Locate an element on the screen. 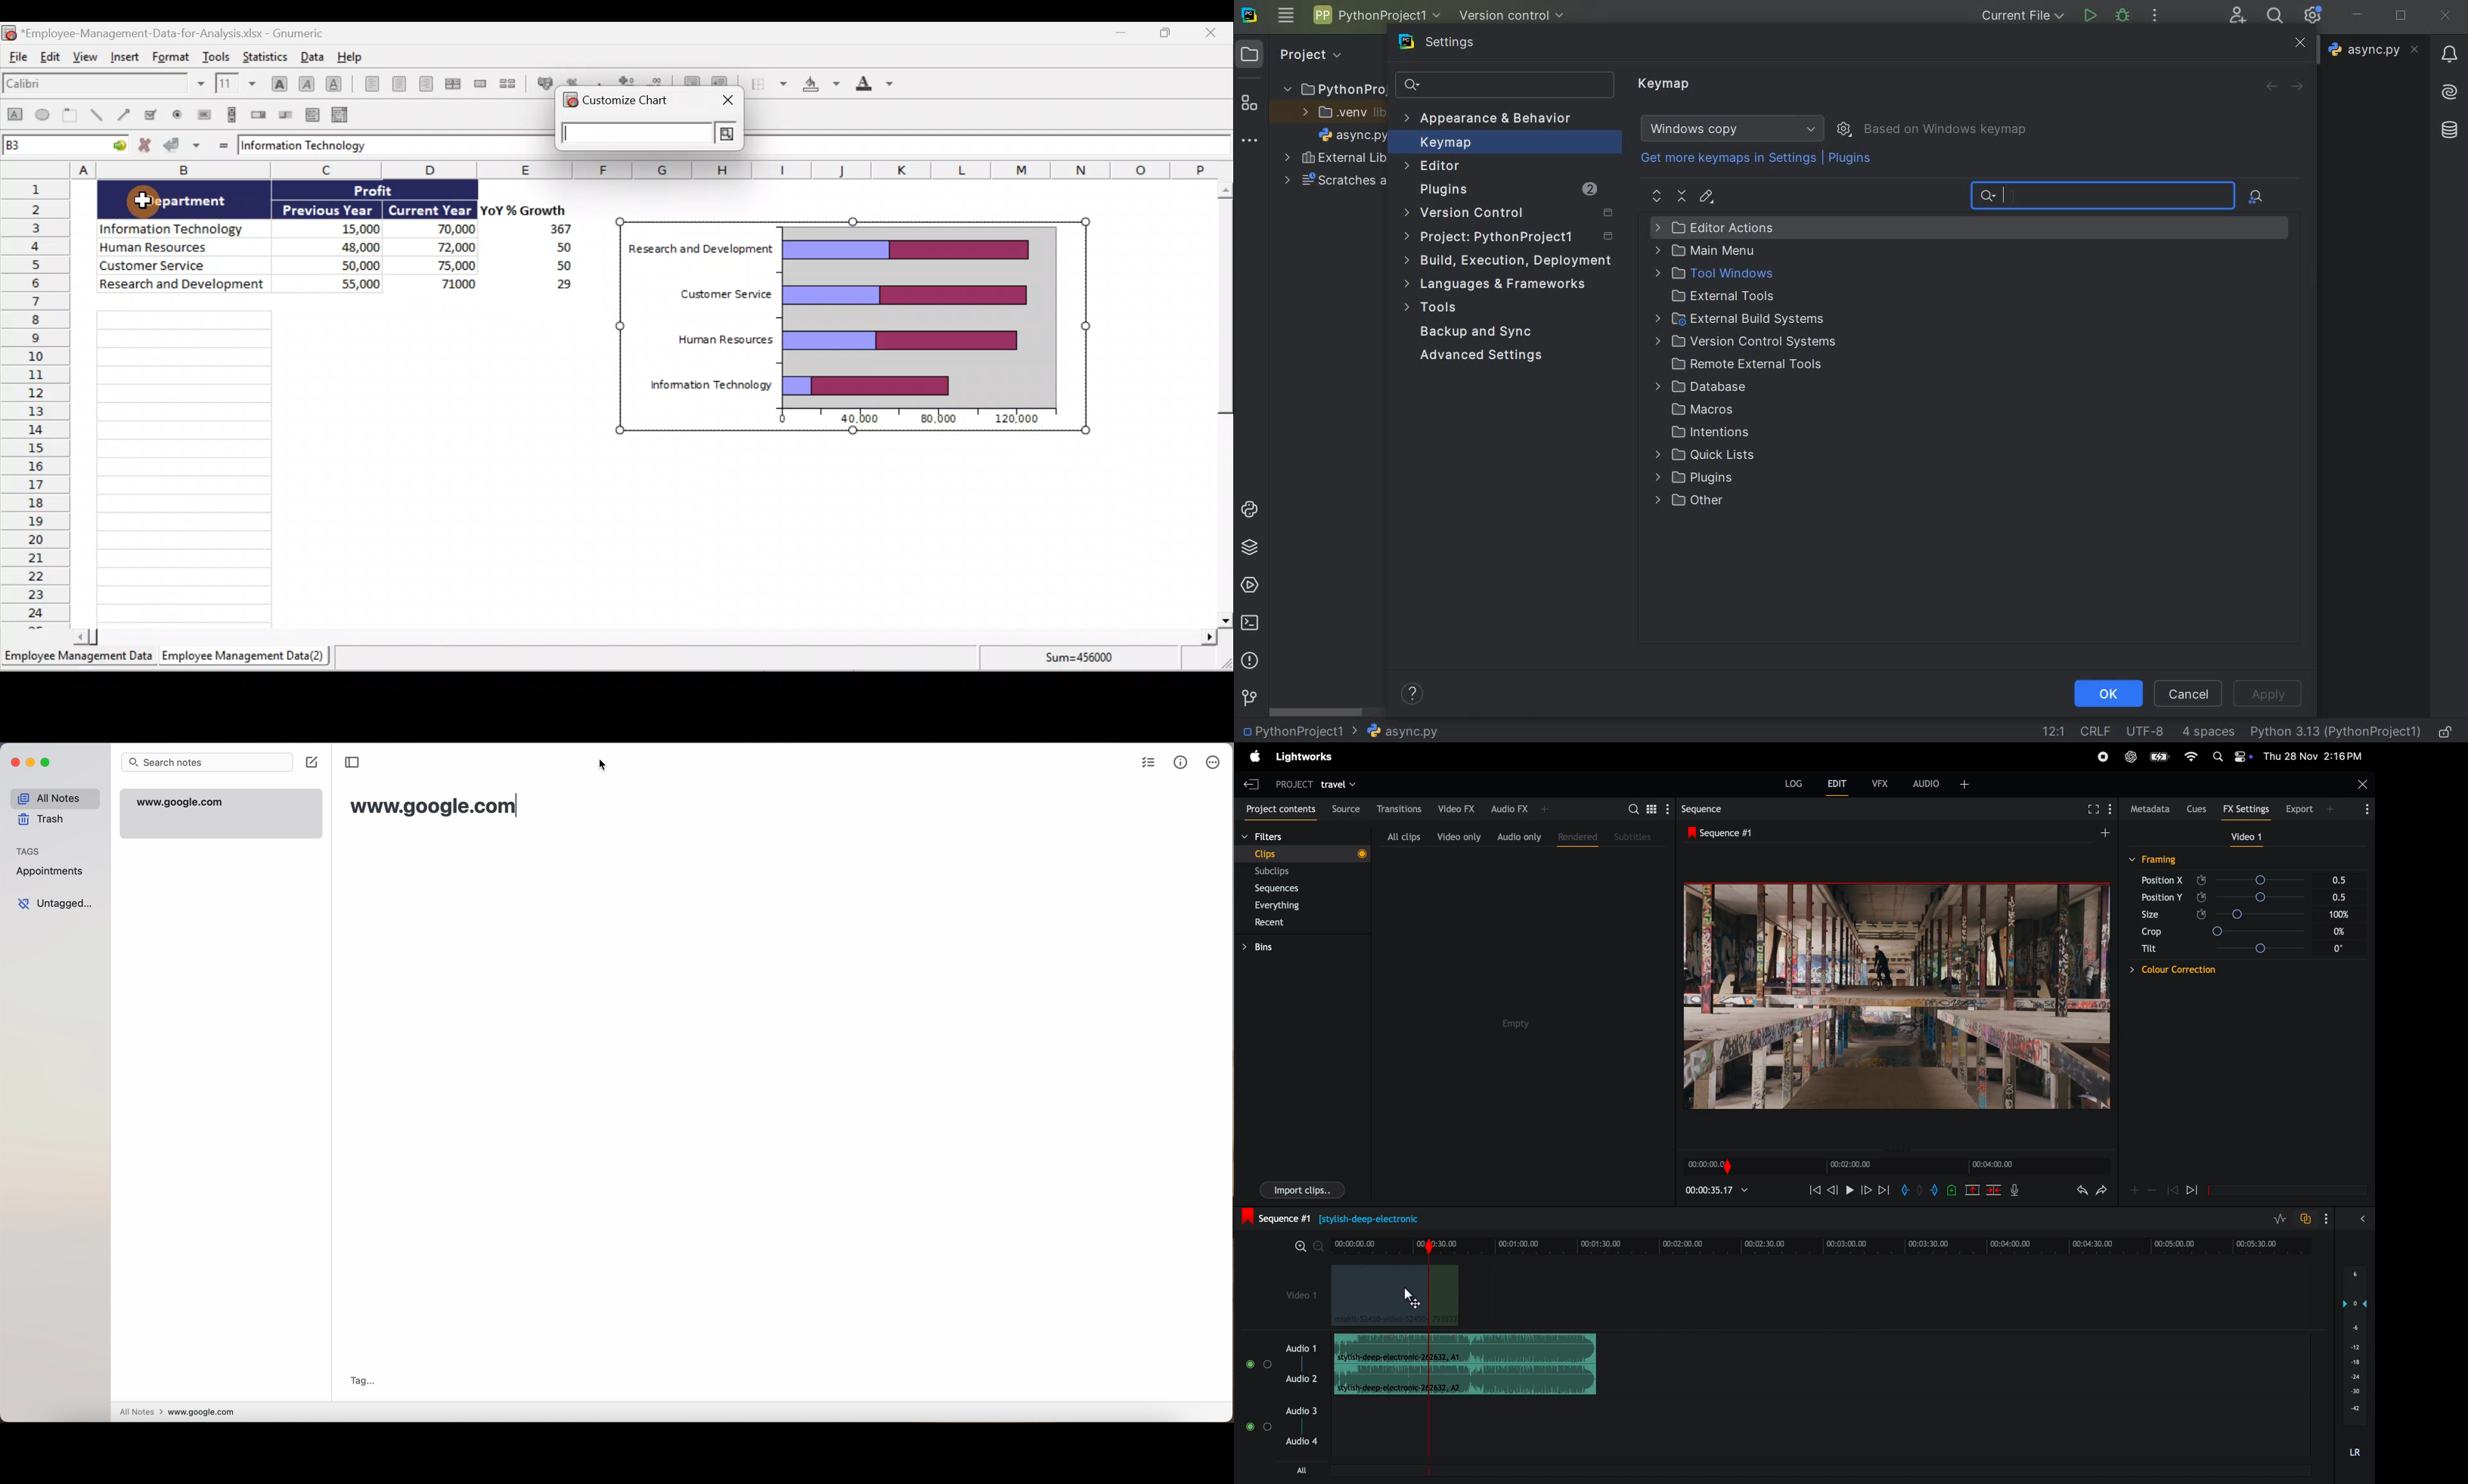 This screenshot has width=2492, height=1484. remote external tools is located at coordinates (1744, 366).